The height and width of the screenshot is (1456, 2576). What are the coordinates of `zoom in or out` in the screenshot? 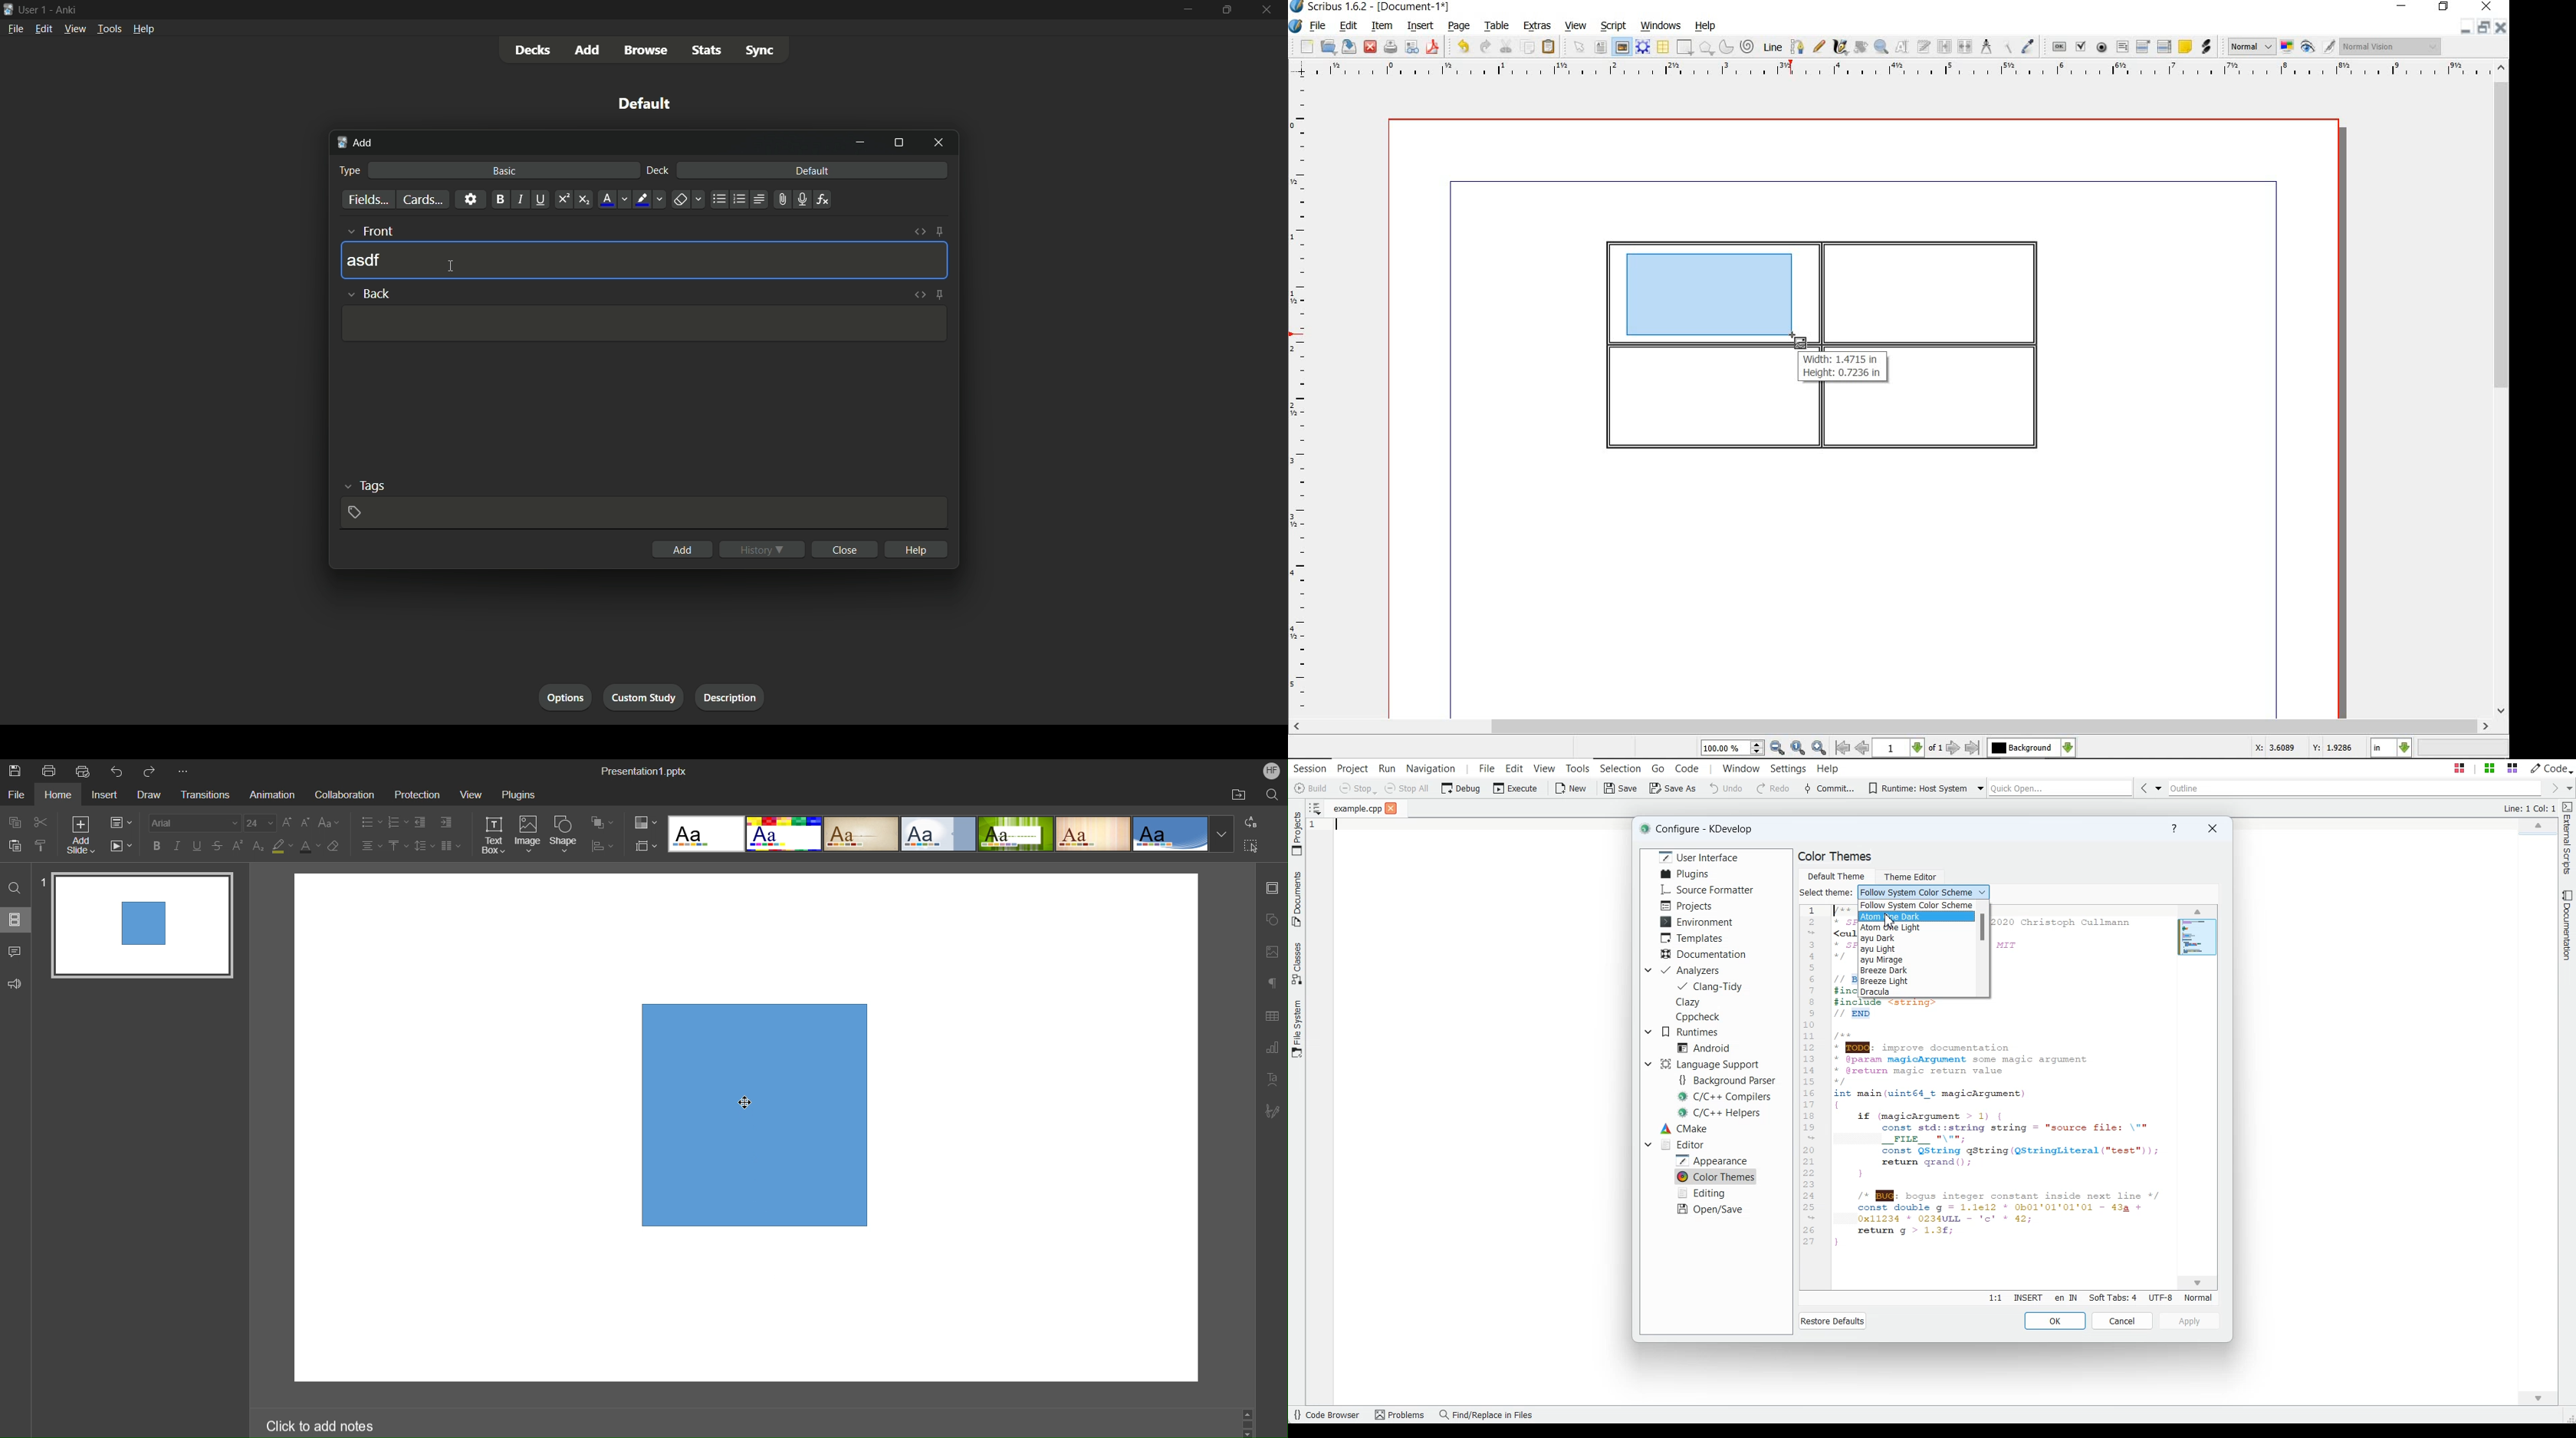 It's located at (1881, 47).